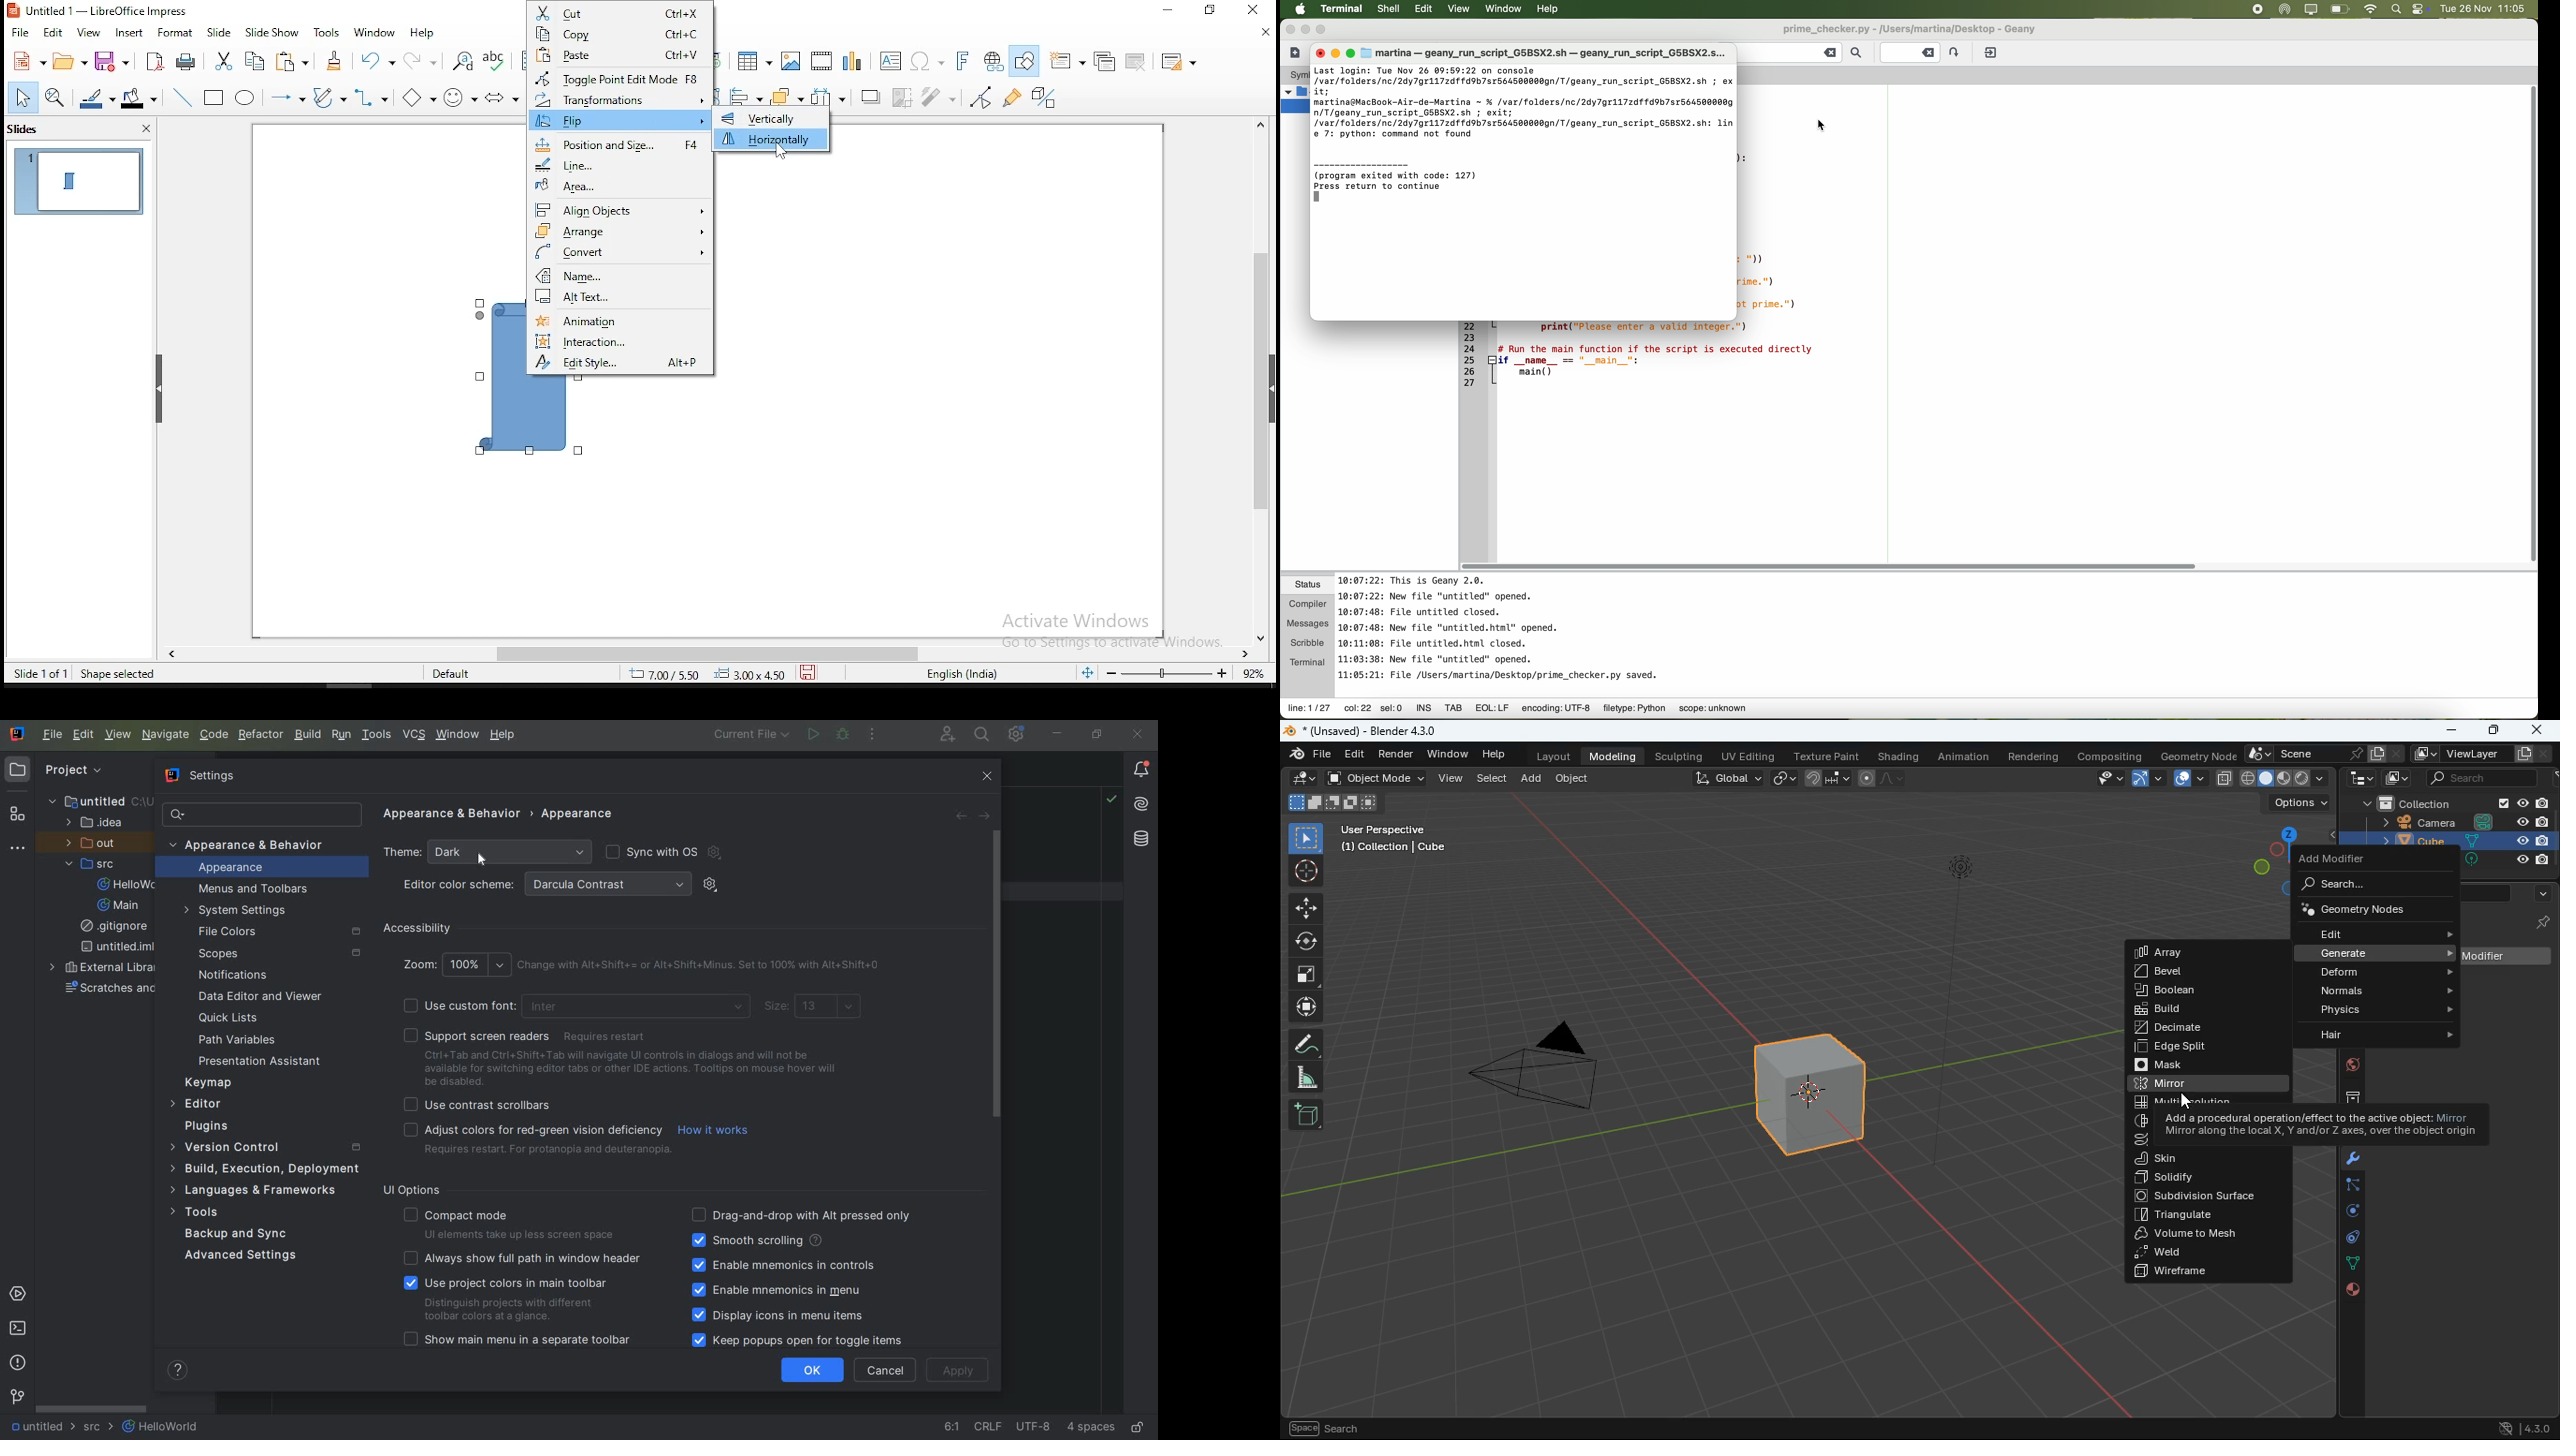  Describe the element at coordinates (2349, 1161) in the screenshot. I see `modifiers` at that location.